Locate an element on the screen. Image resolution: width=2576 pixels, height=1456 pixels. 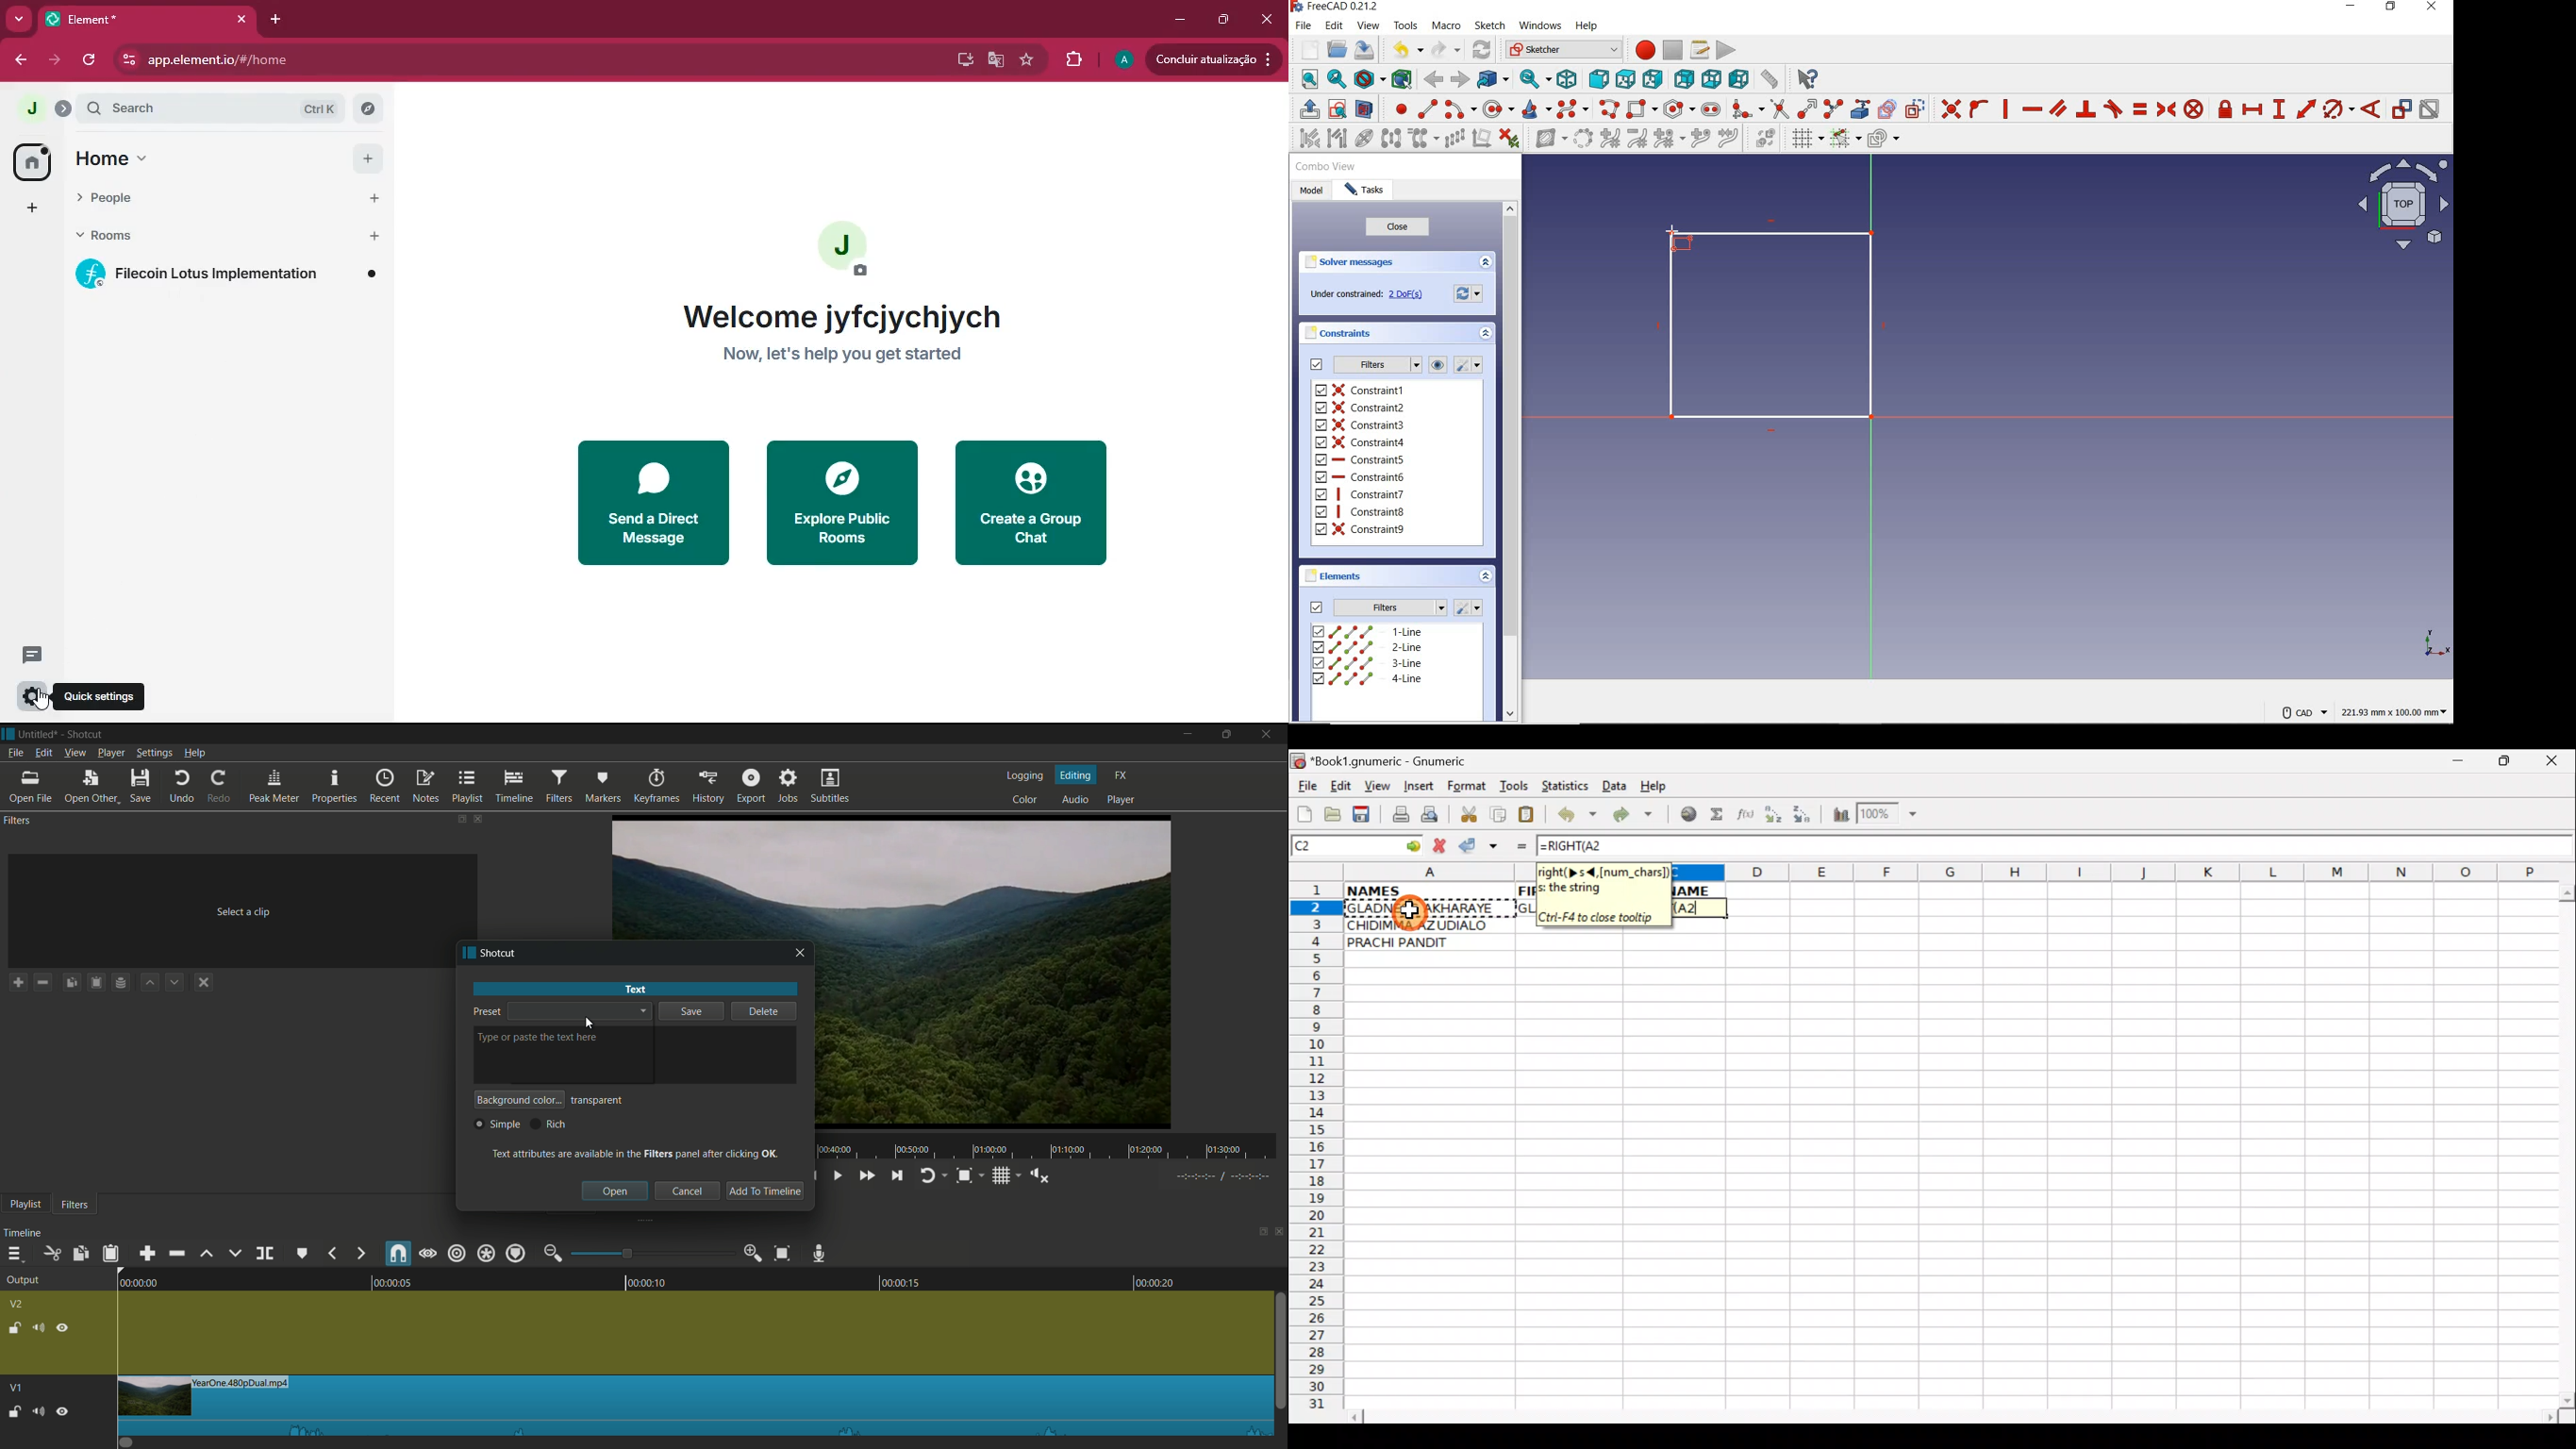
logging is located at coordinates (1027, 777).